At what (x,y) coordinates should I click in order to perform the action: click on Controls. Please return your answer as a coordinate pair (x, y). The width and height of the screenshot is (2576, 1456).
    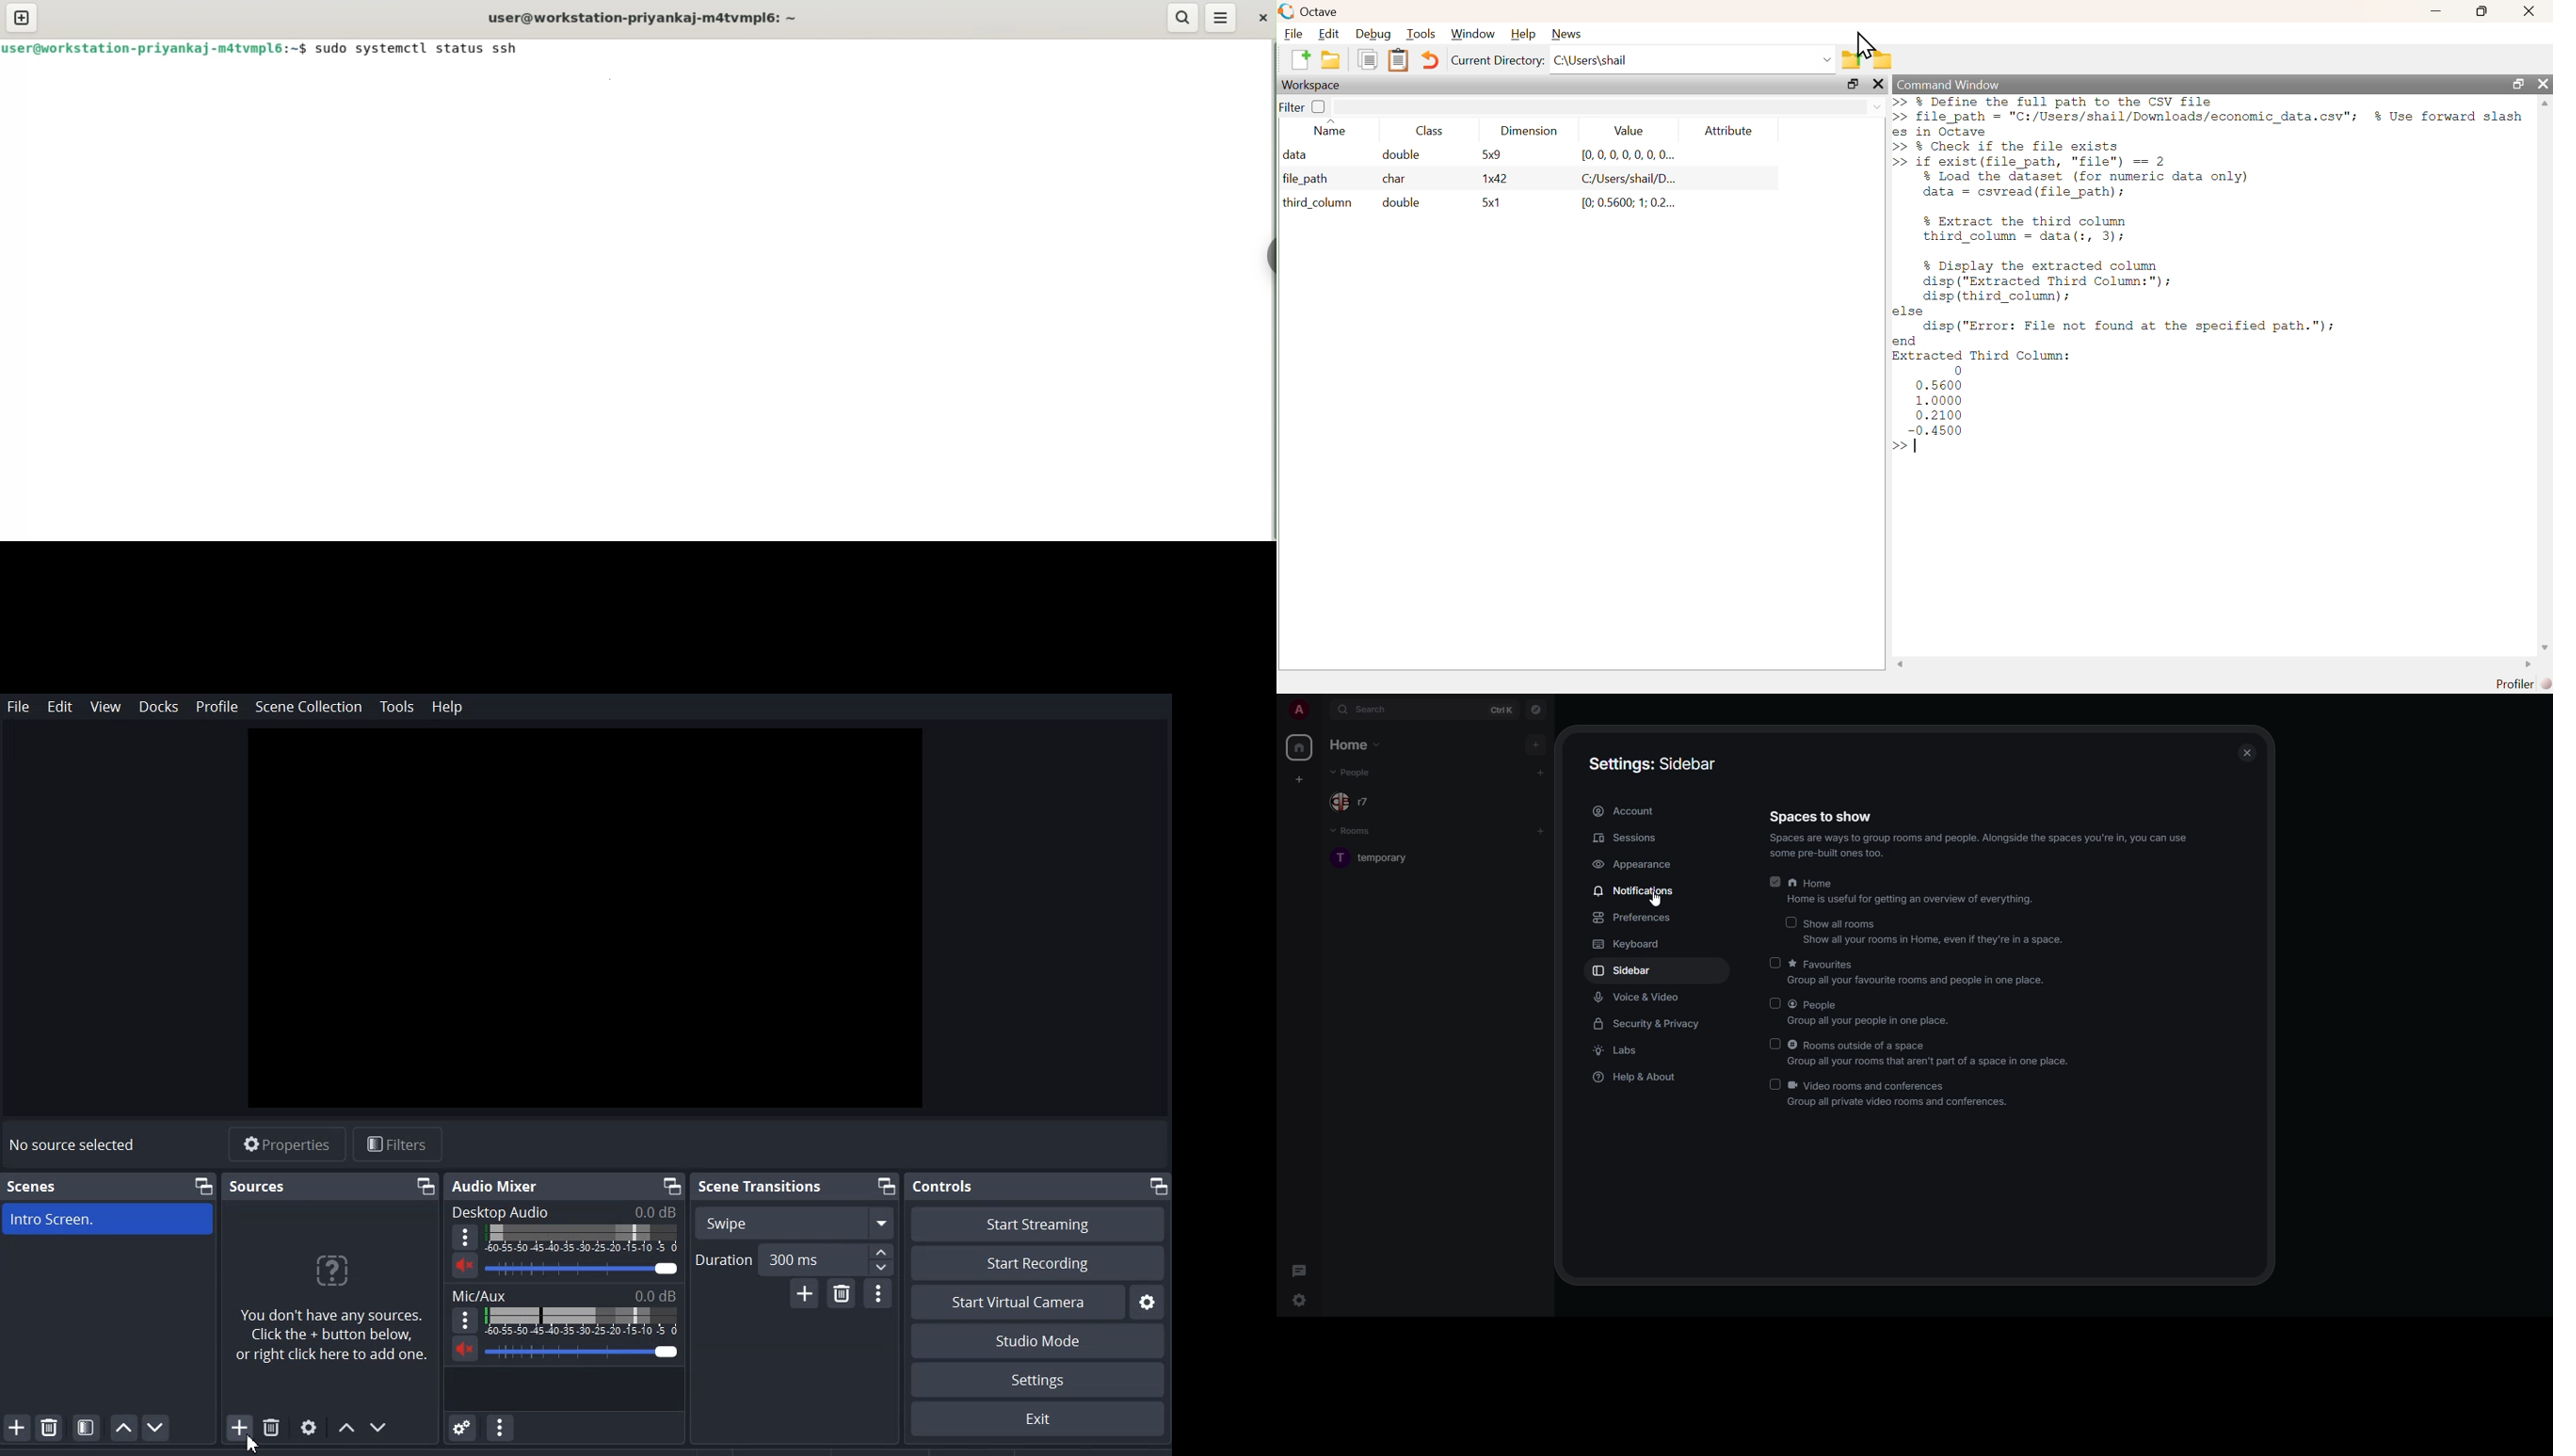
    Looking at the image, I should click on (943, 1185).